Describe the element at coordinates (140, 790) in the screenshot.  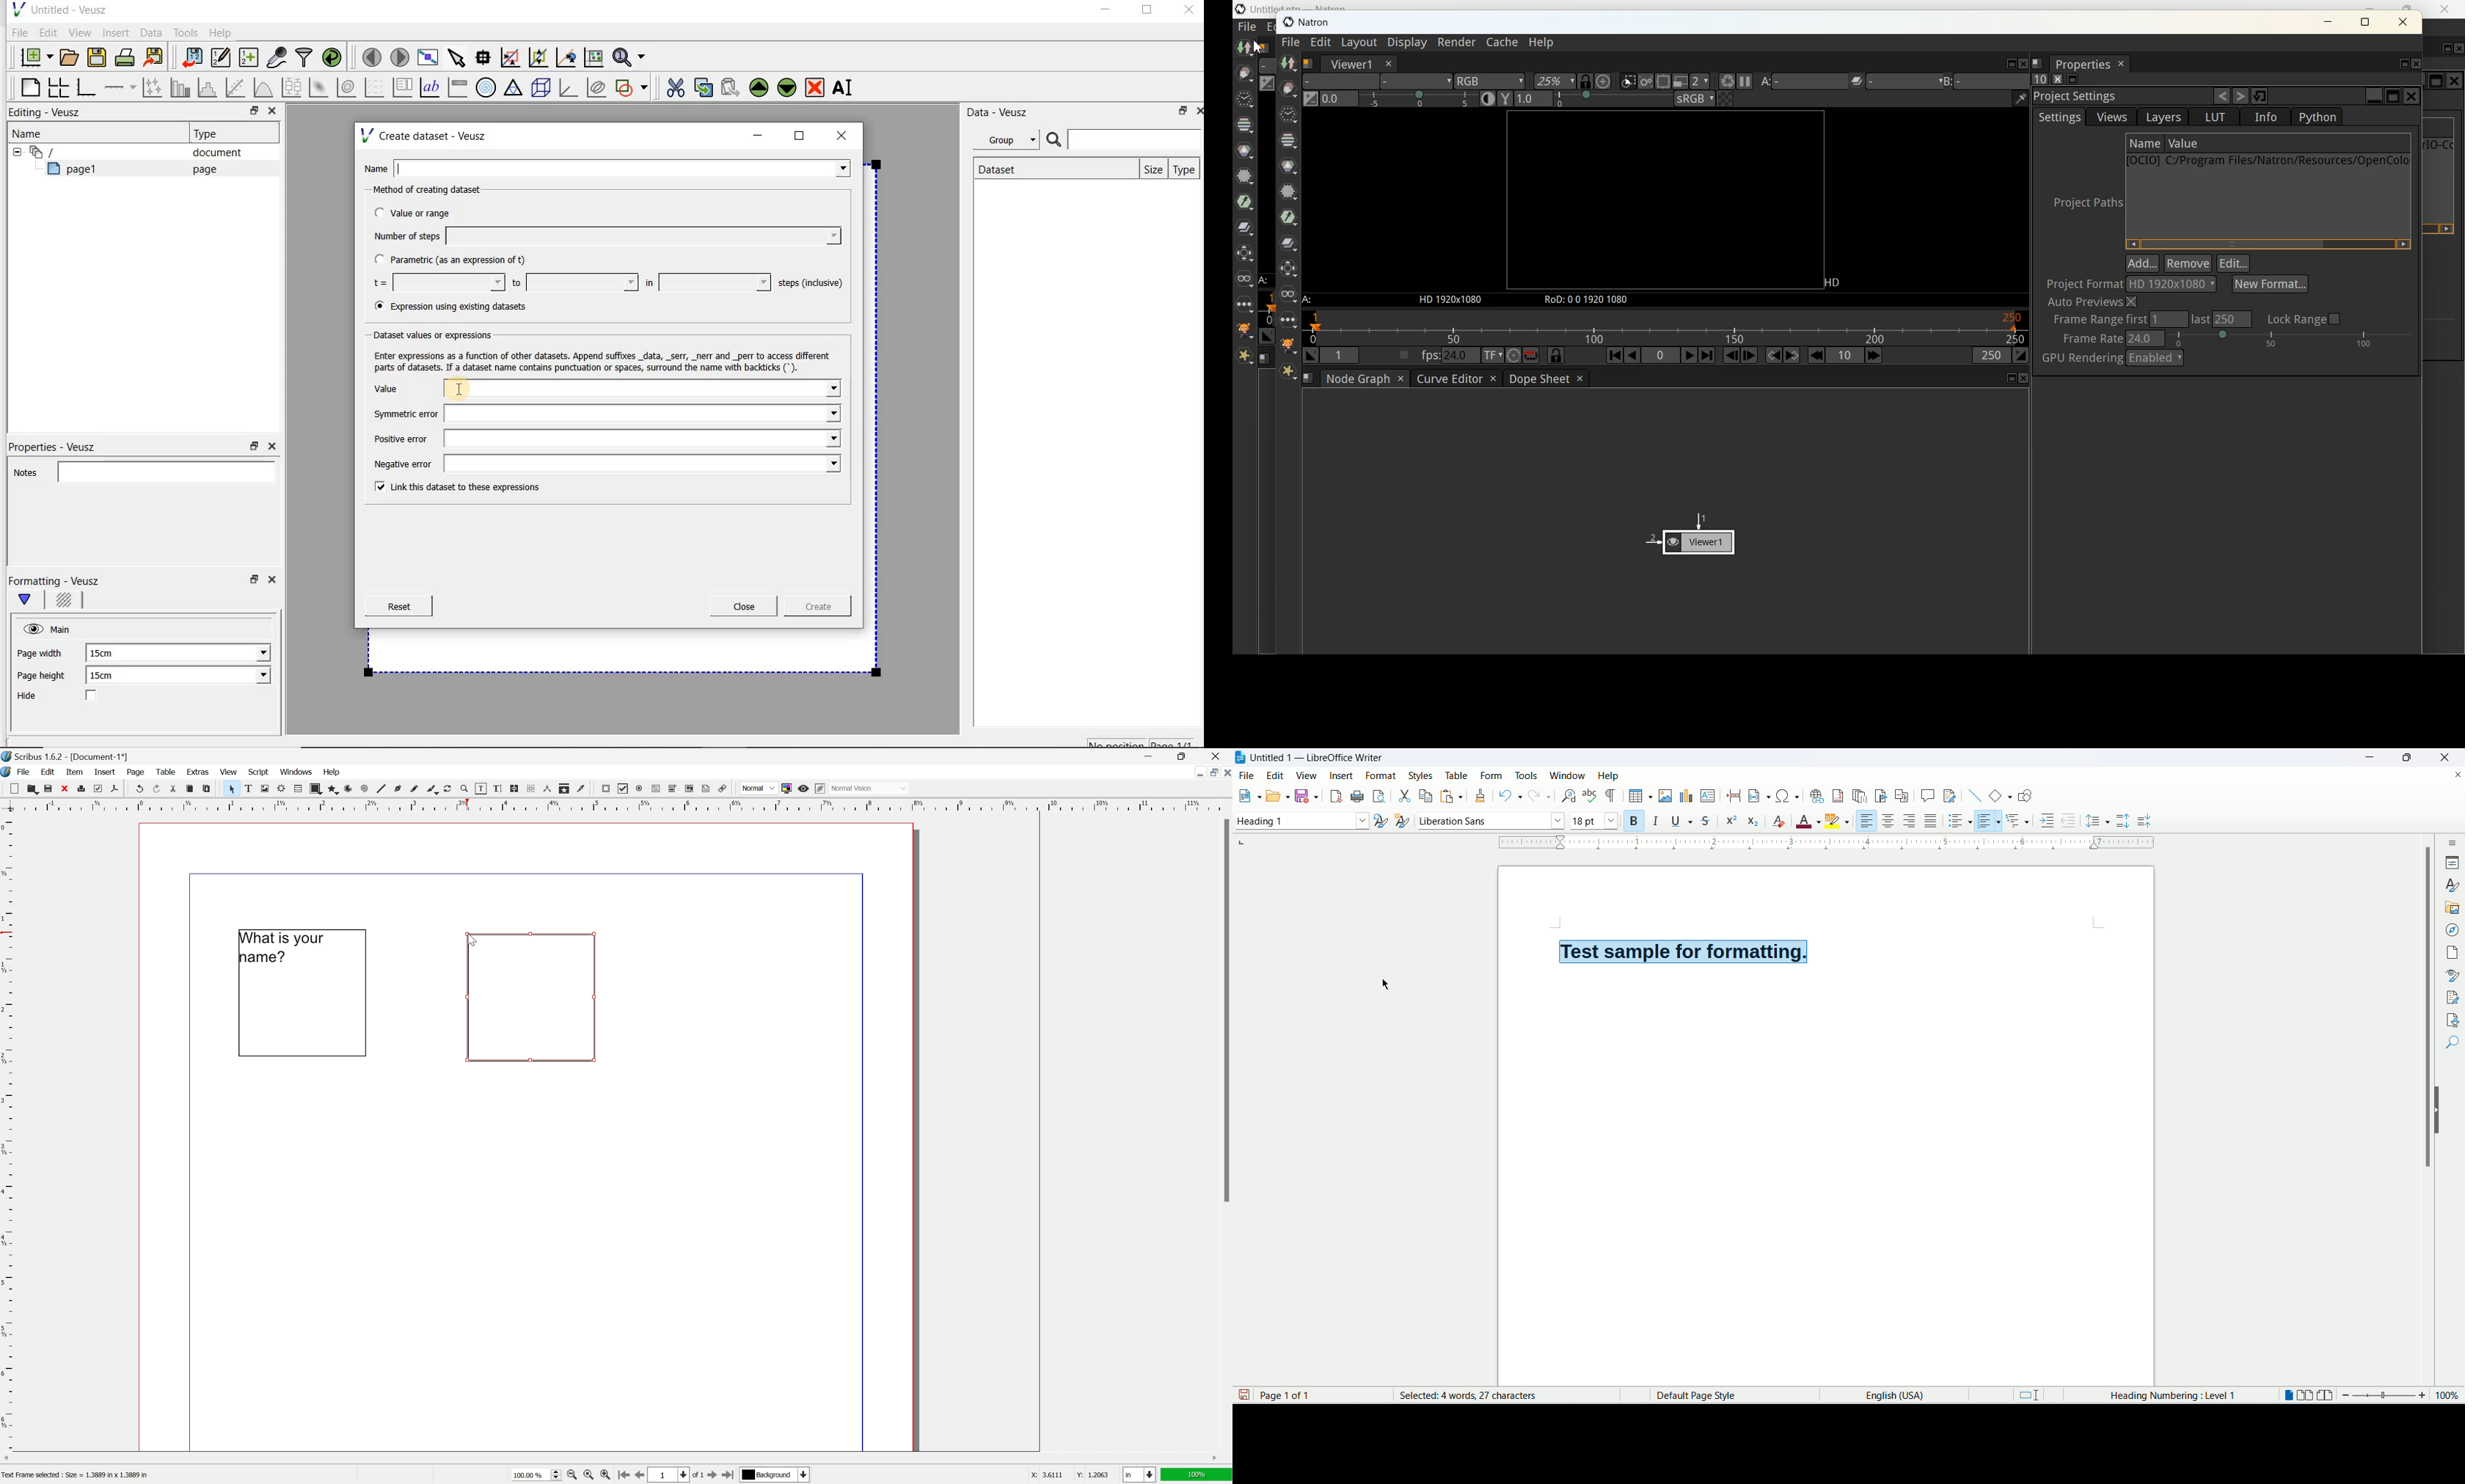
I see `undo` at that location.